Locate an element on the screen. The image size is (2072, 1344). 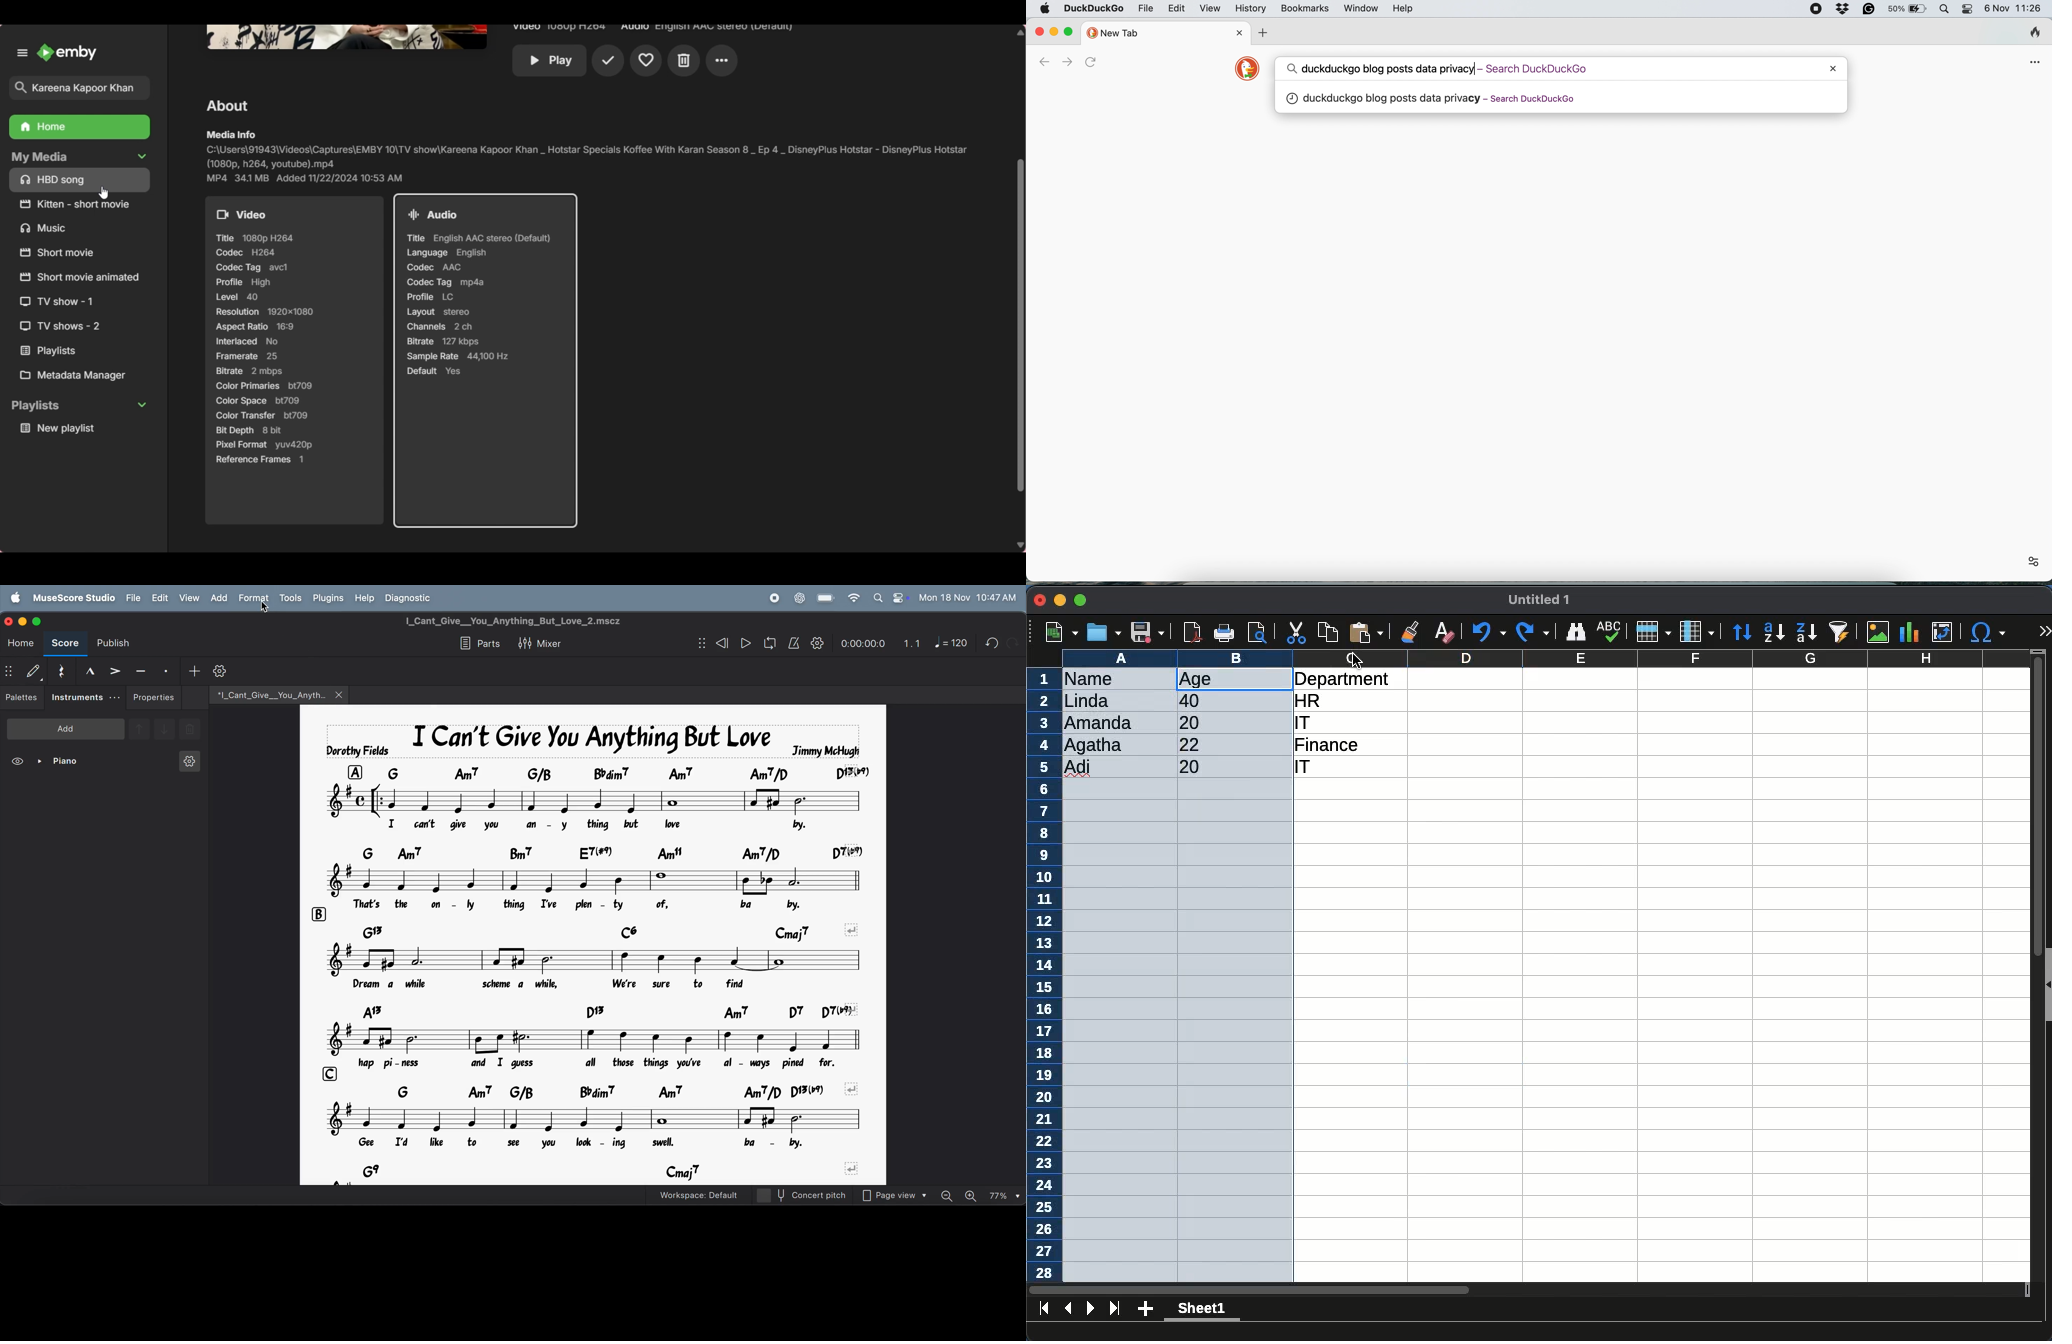
pivot table is located at coordinates (1942, 633).